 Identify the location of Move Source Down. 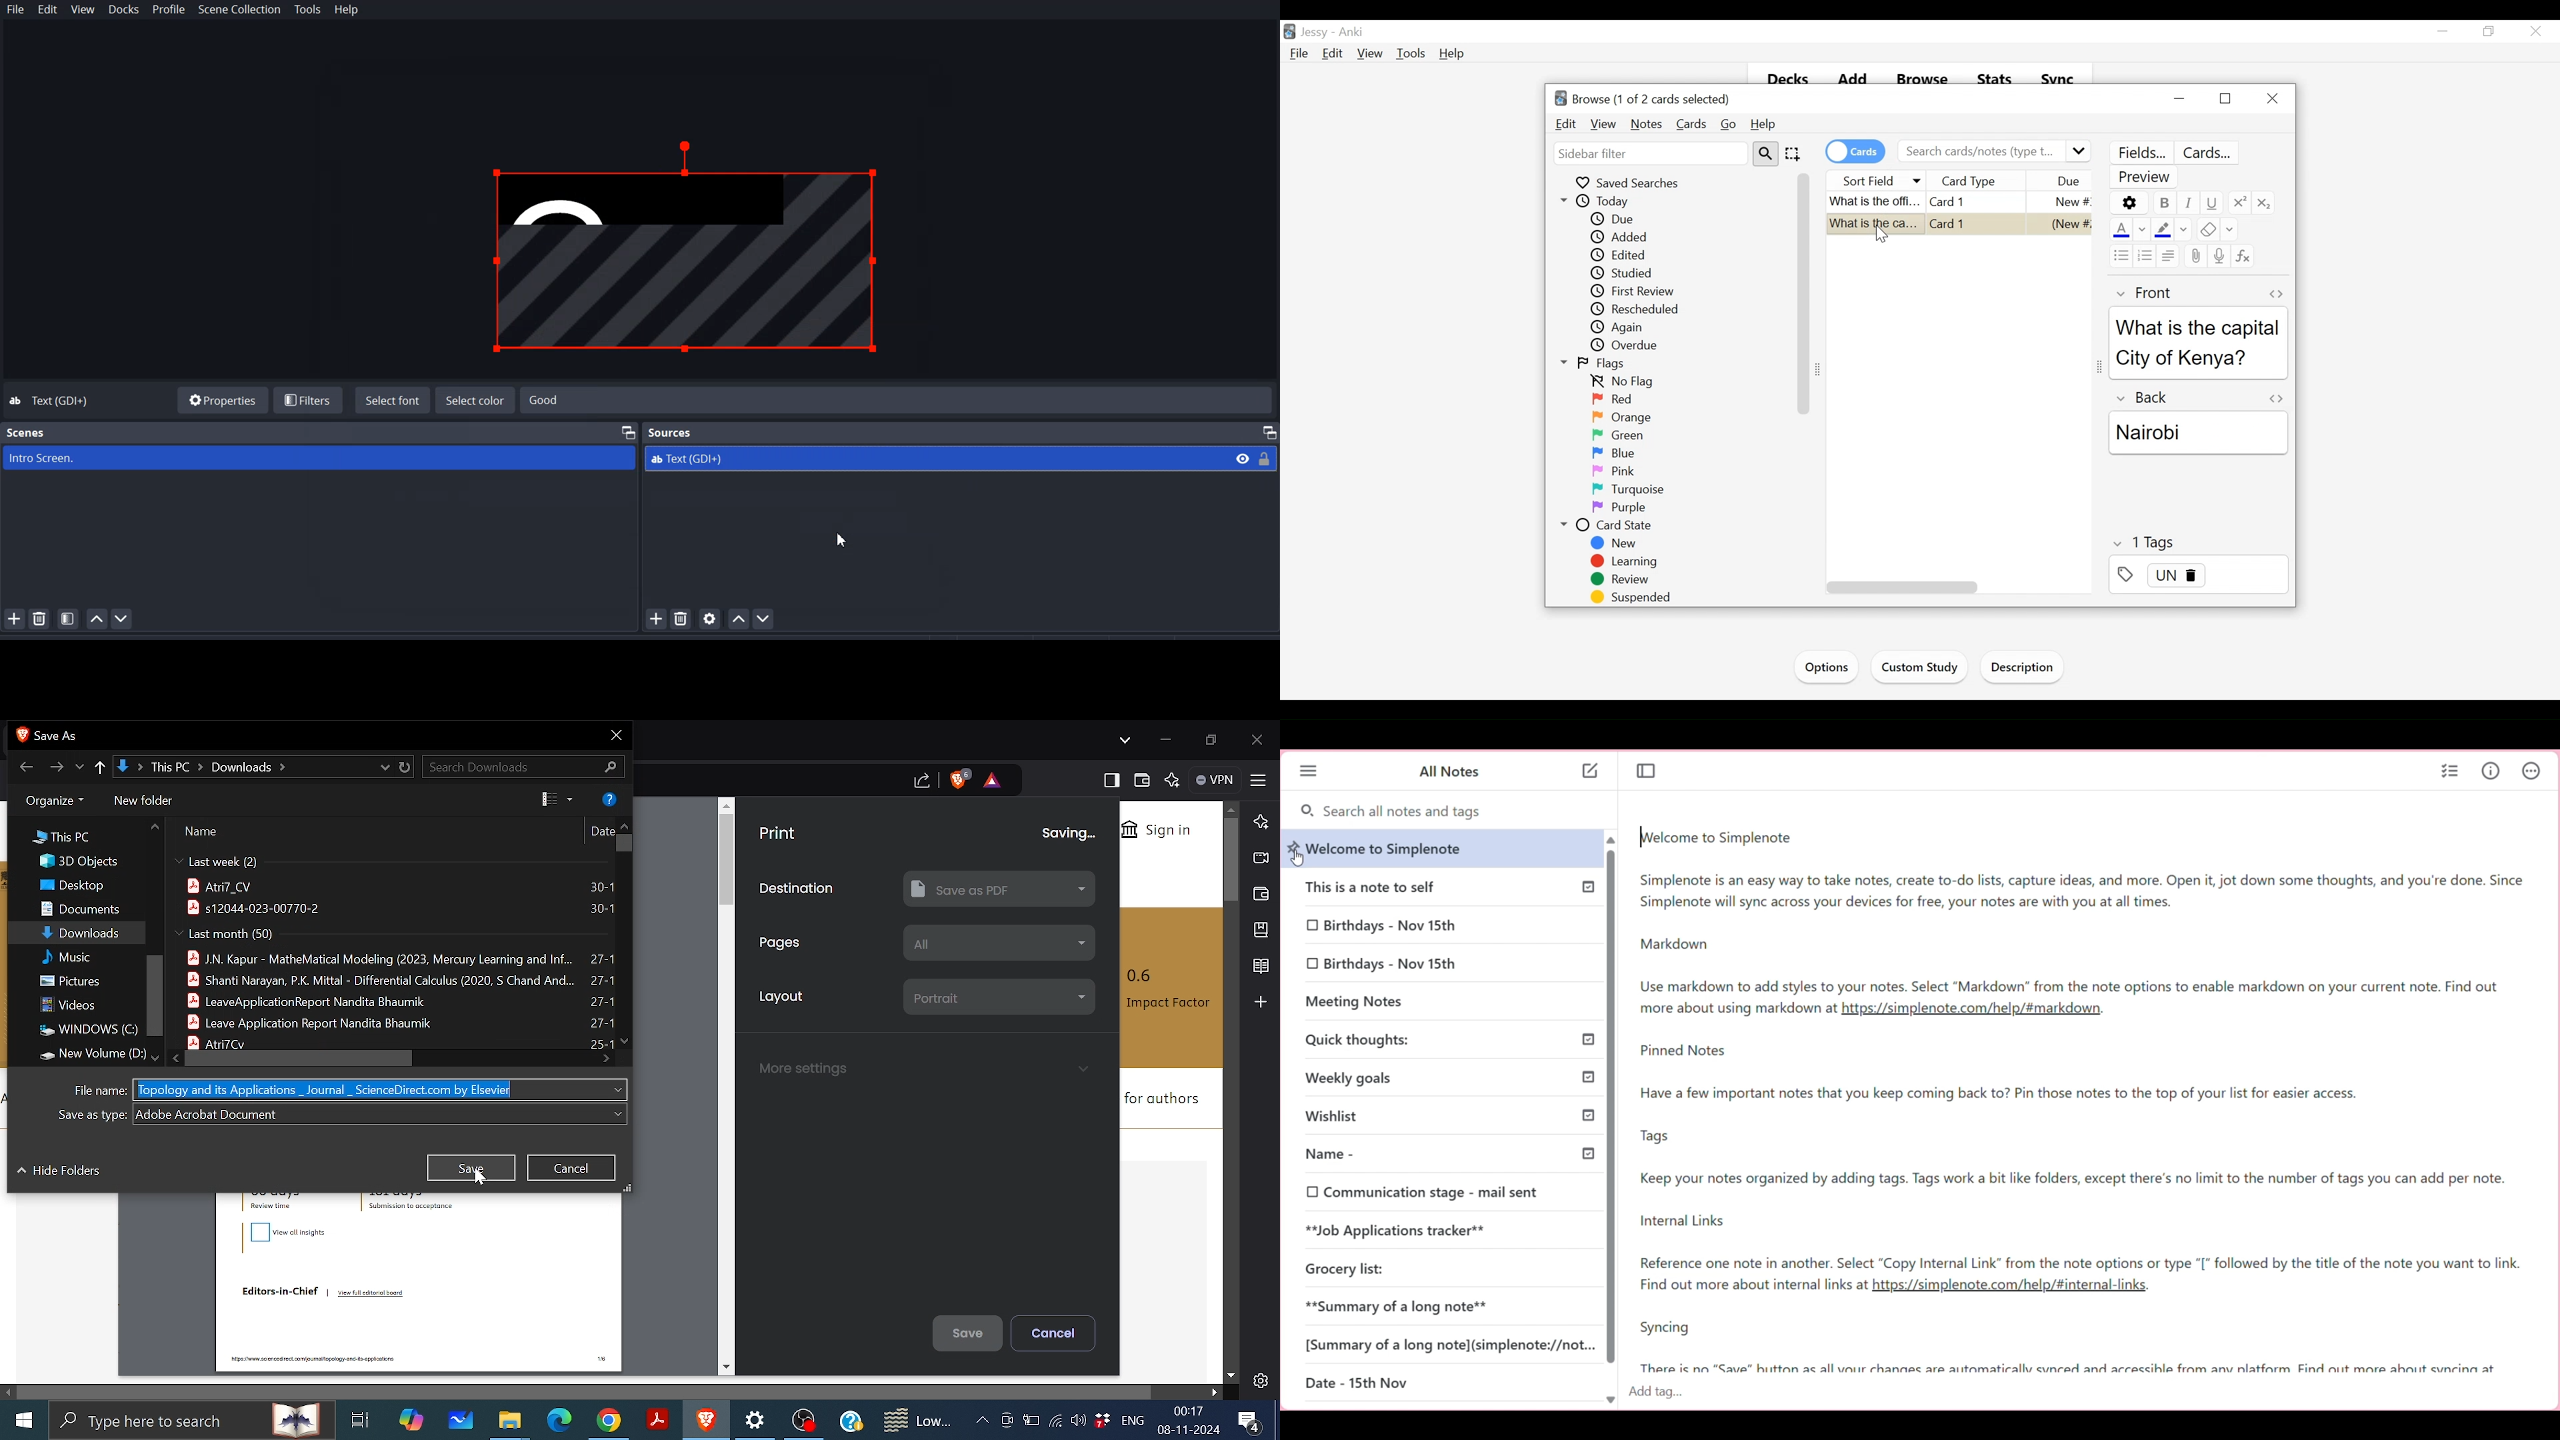
(766, 618).